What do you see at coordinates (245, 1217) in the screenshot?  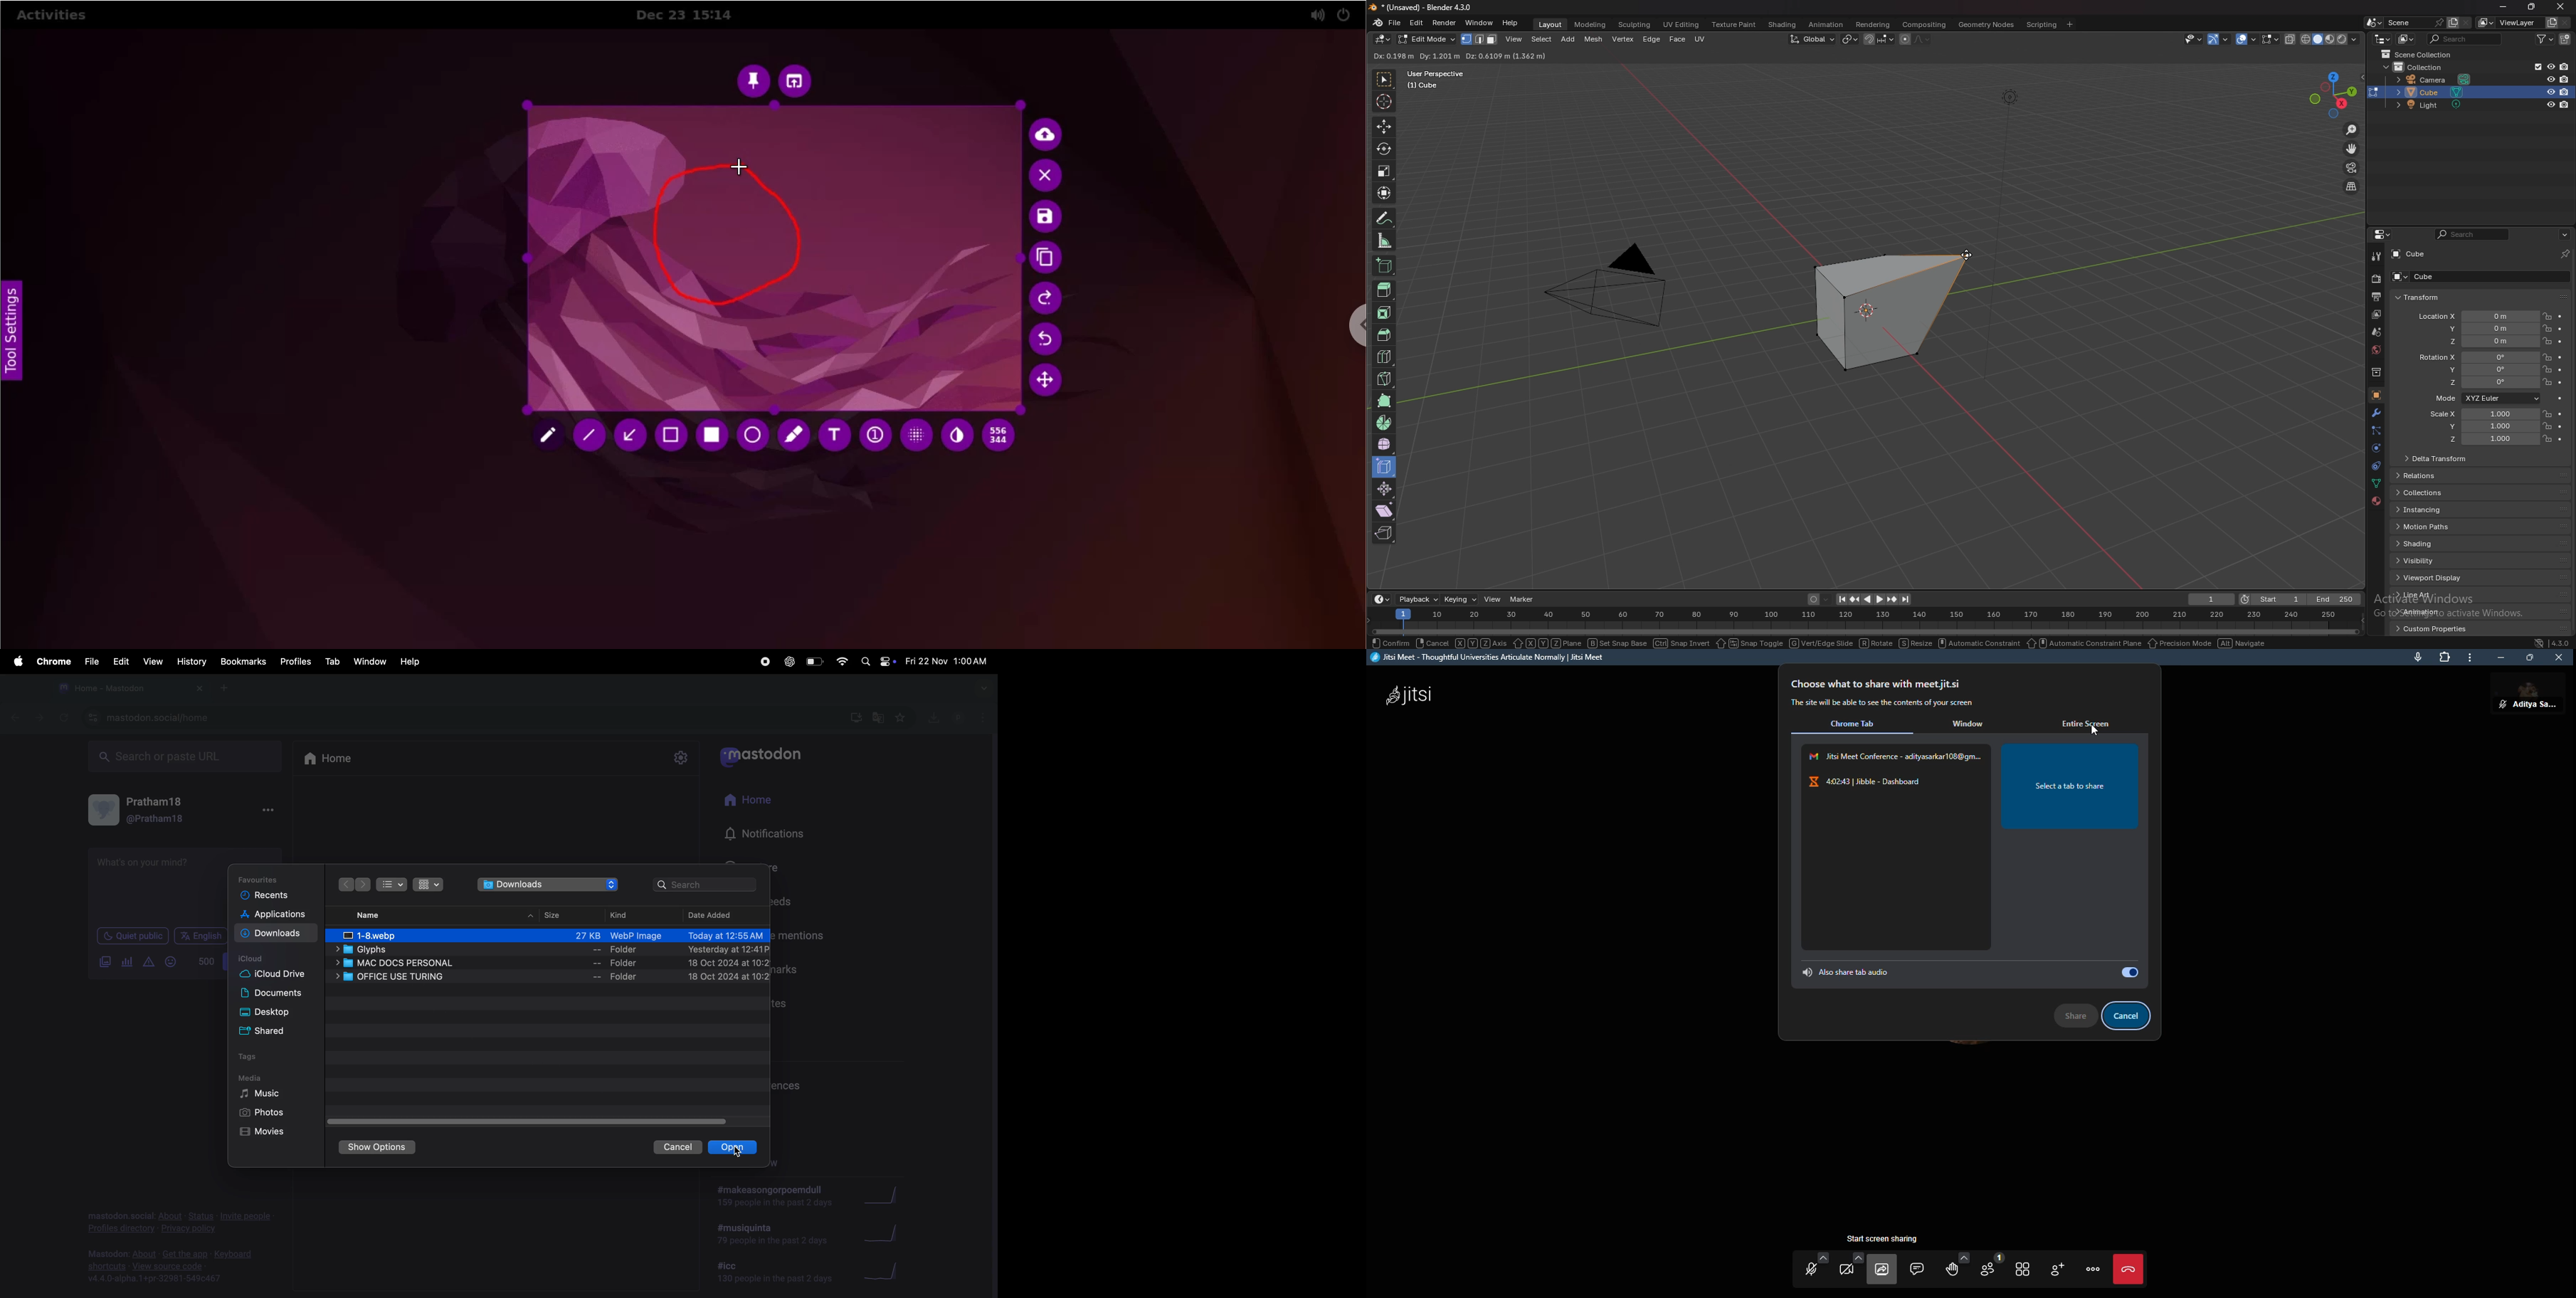 I see `invite people` at bounding box center [245, 1217].